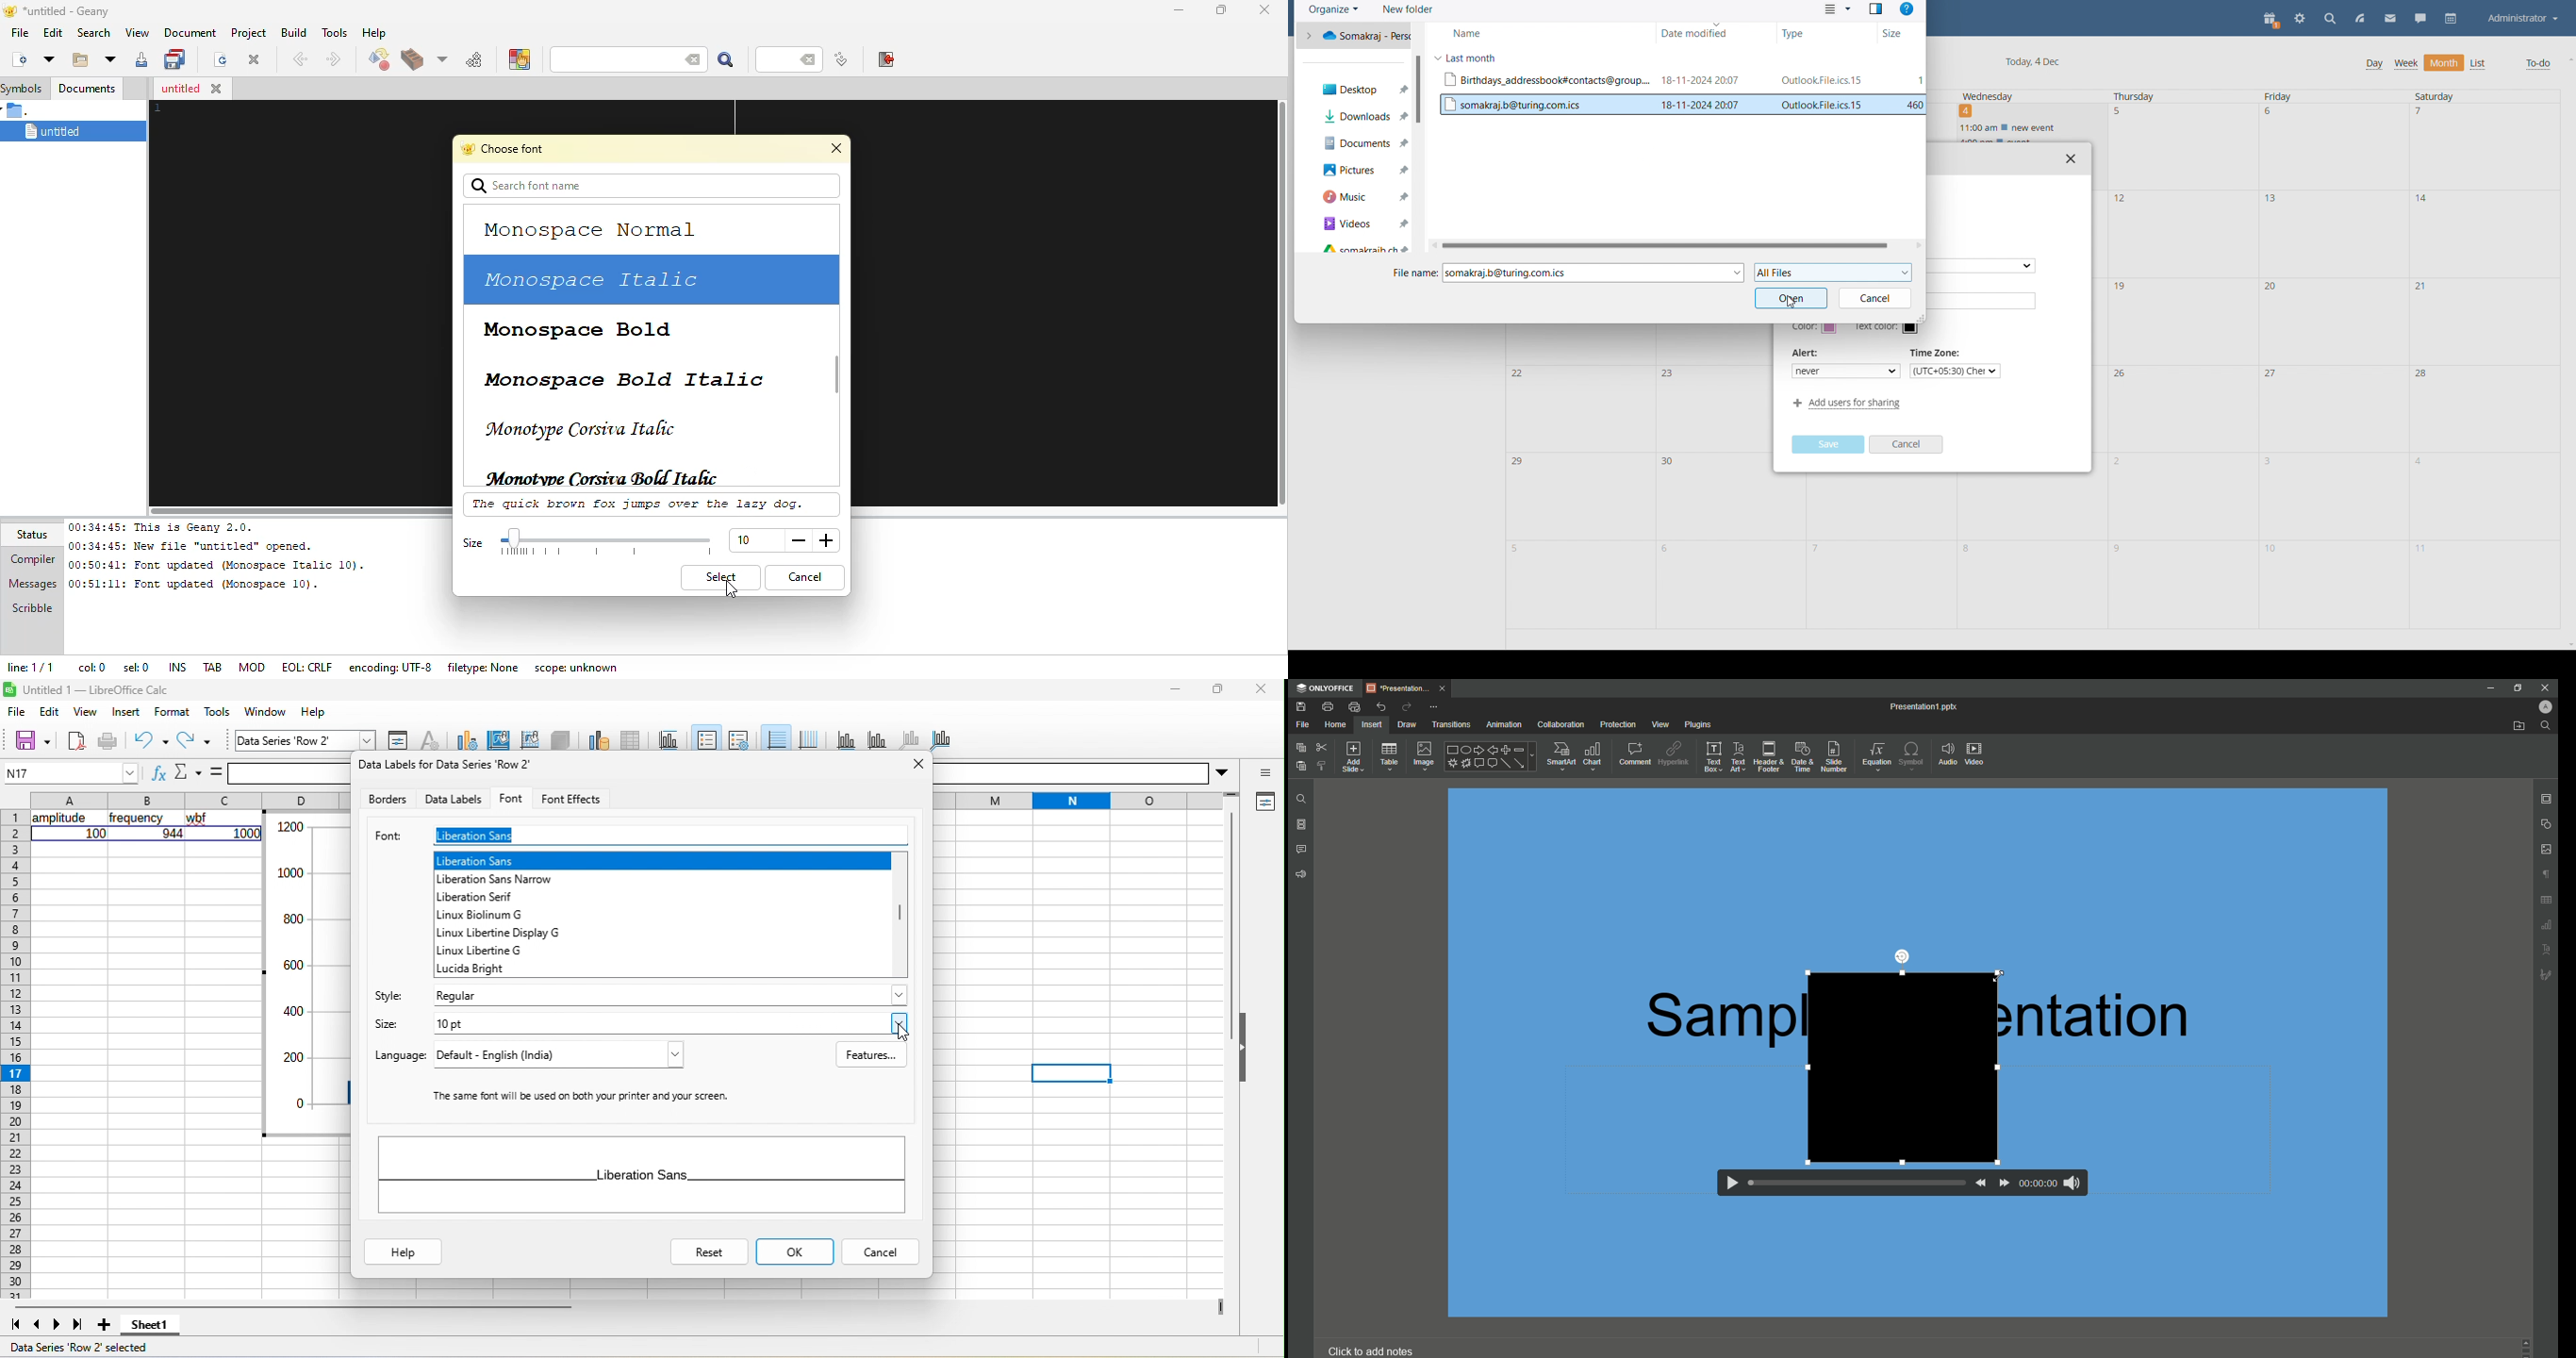 This screenshot has width=2576, height=1372. What do you see at coordinates (289, 737) in the screenshot?
I see `data series row 2` at bounding box center [289, 737].